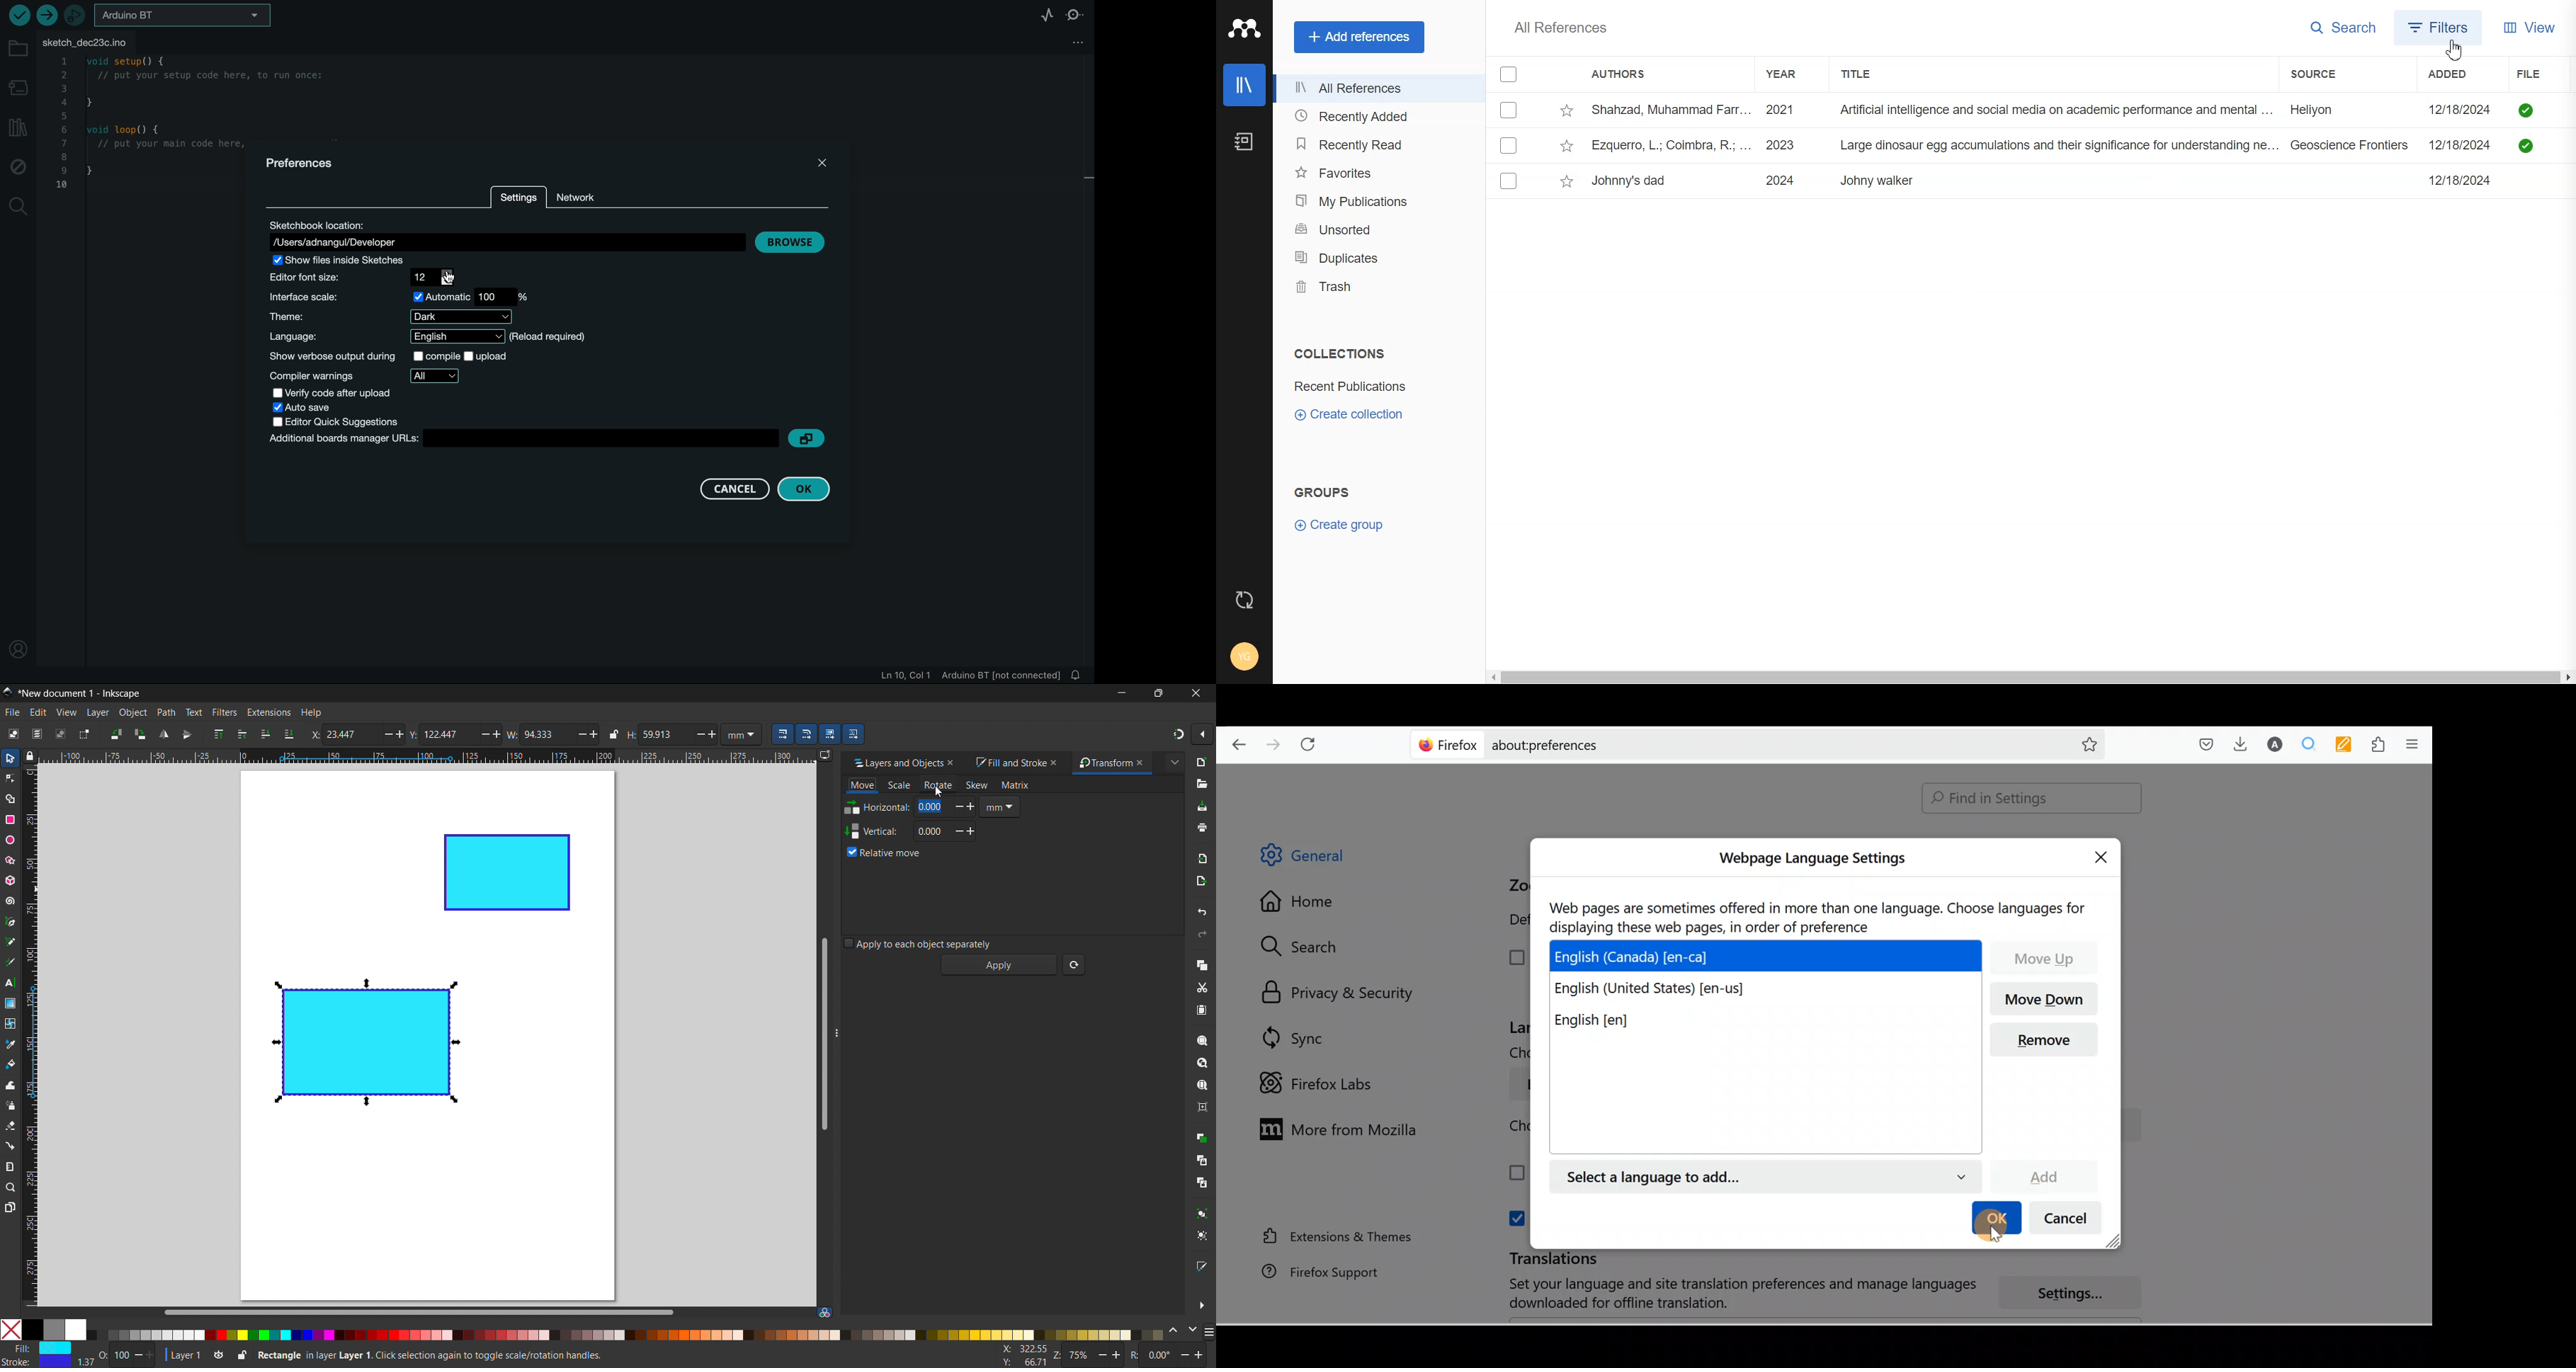  I want to click on file available, so click(2529, 130).